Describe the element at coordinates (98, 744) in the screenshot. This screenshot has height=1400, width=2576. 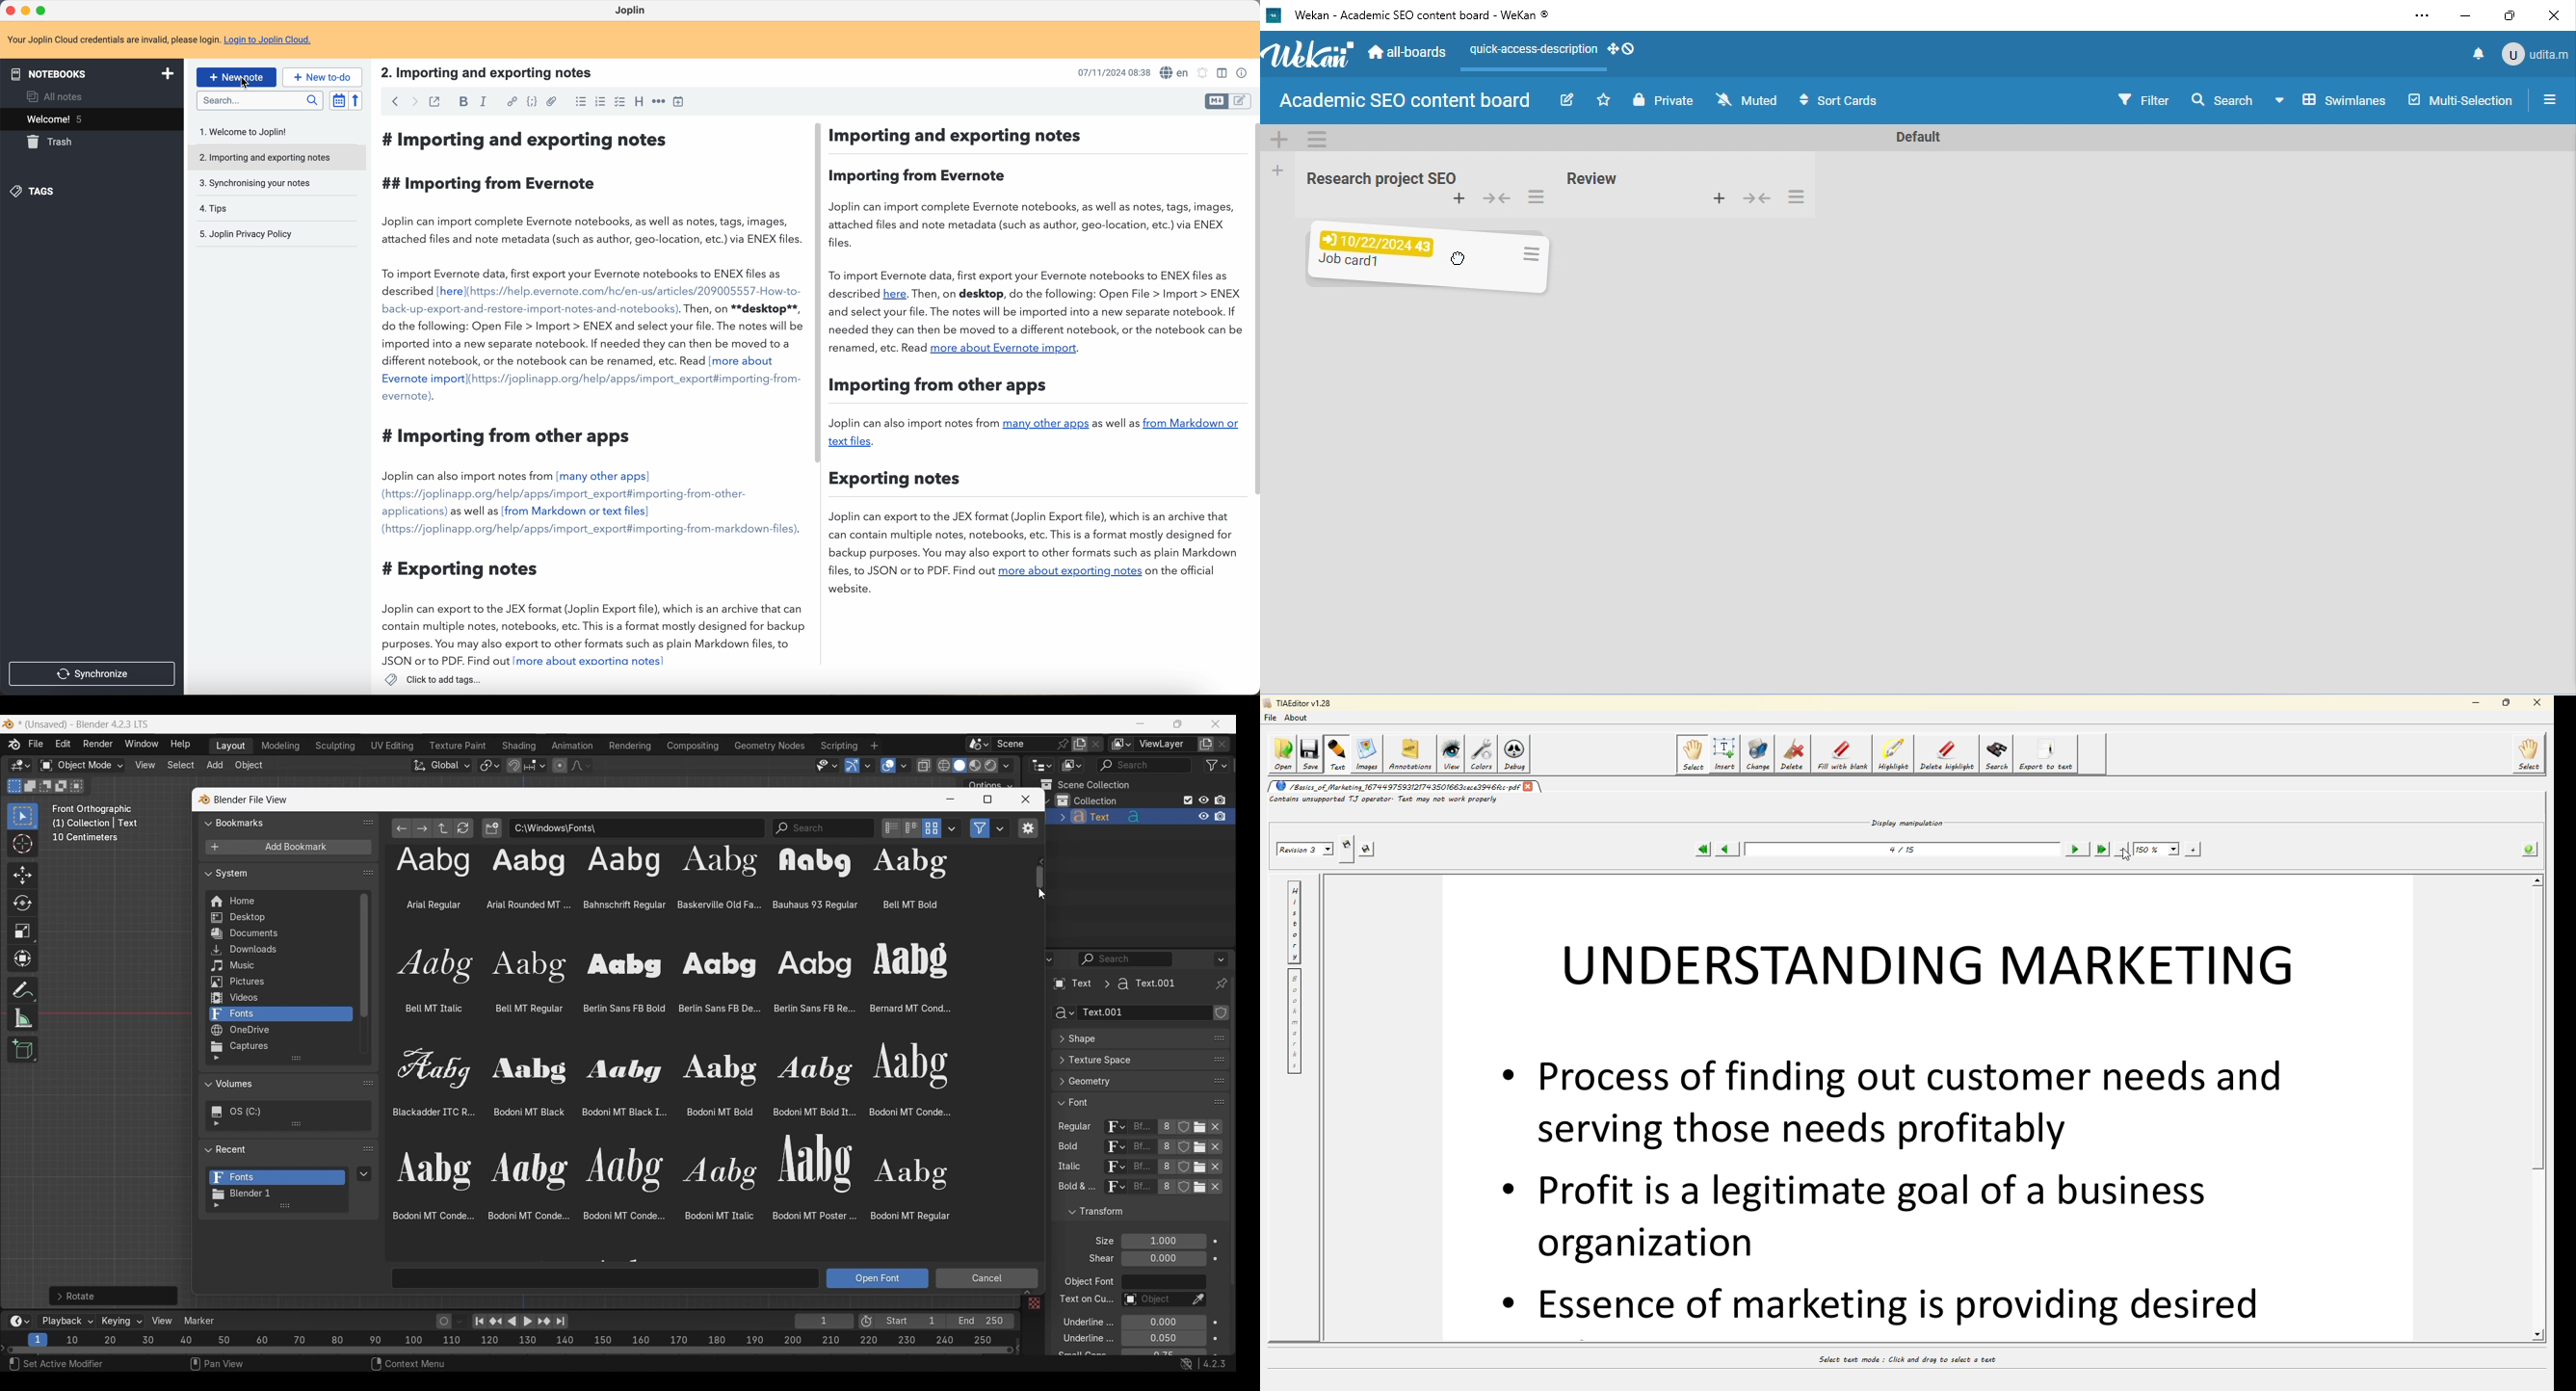
I see `Render menu` at that location.